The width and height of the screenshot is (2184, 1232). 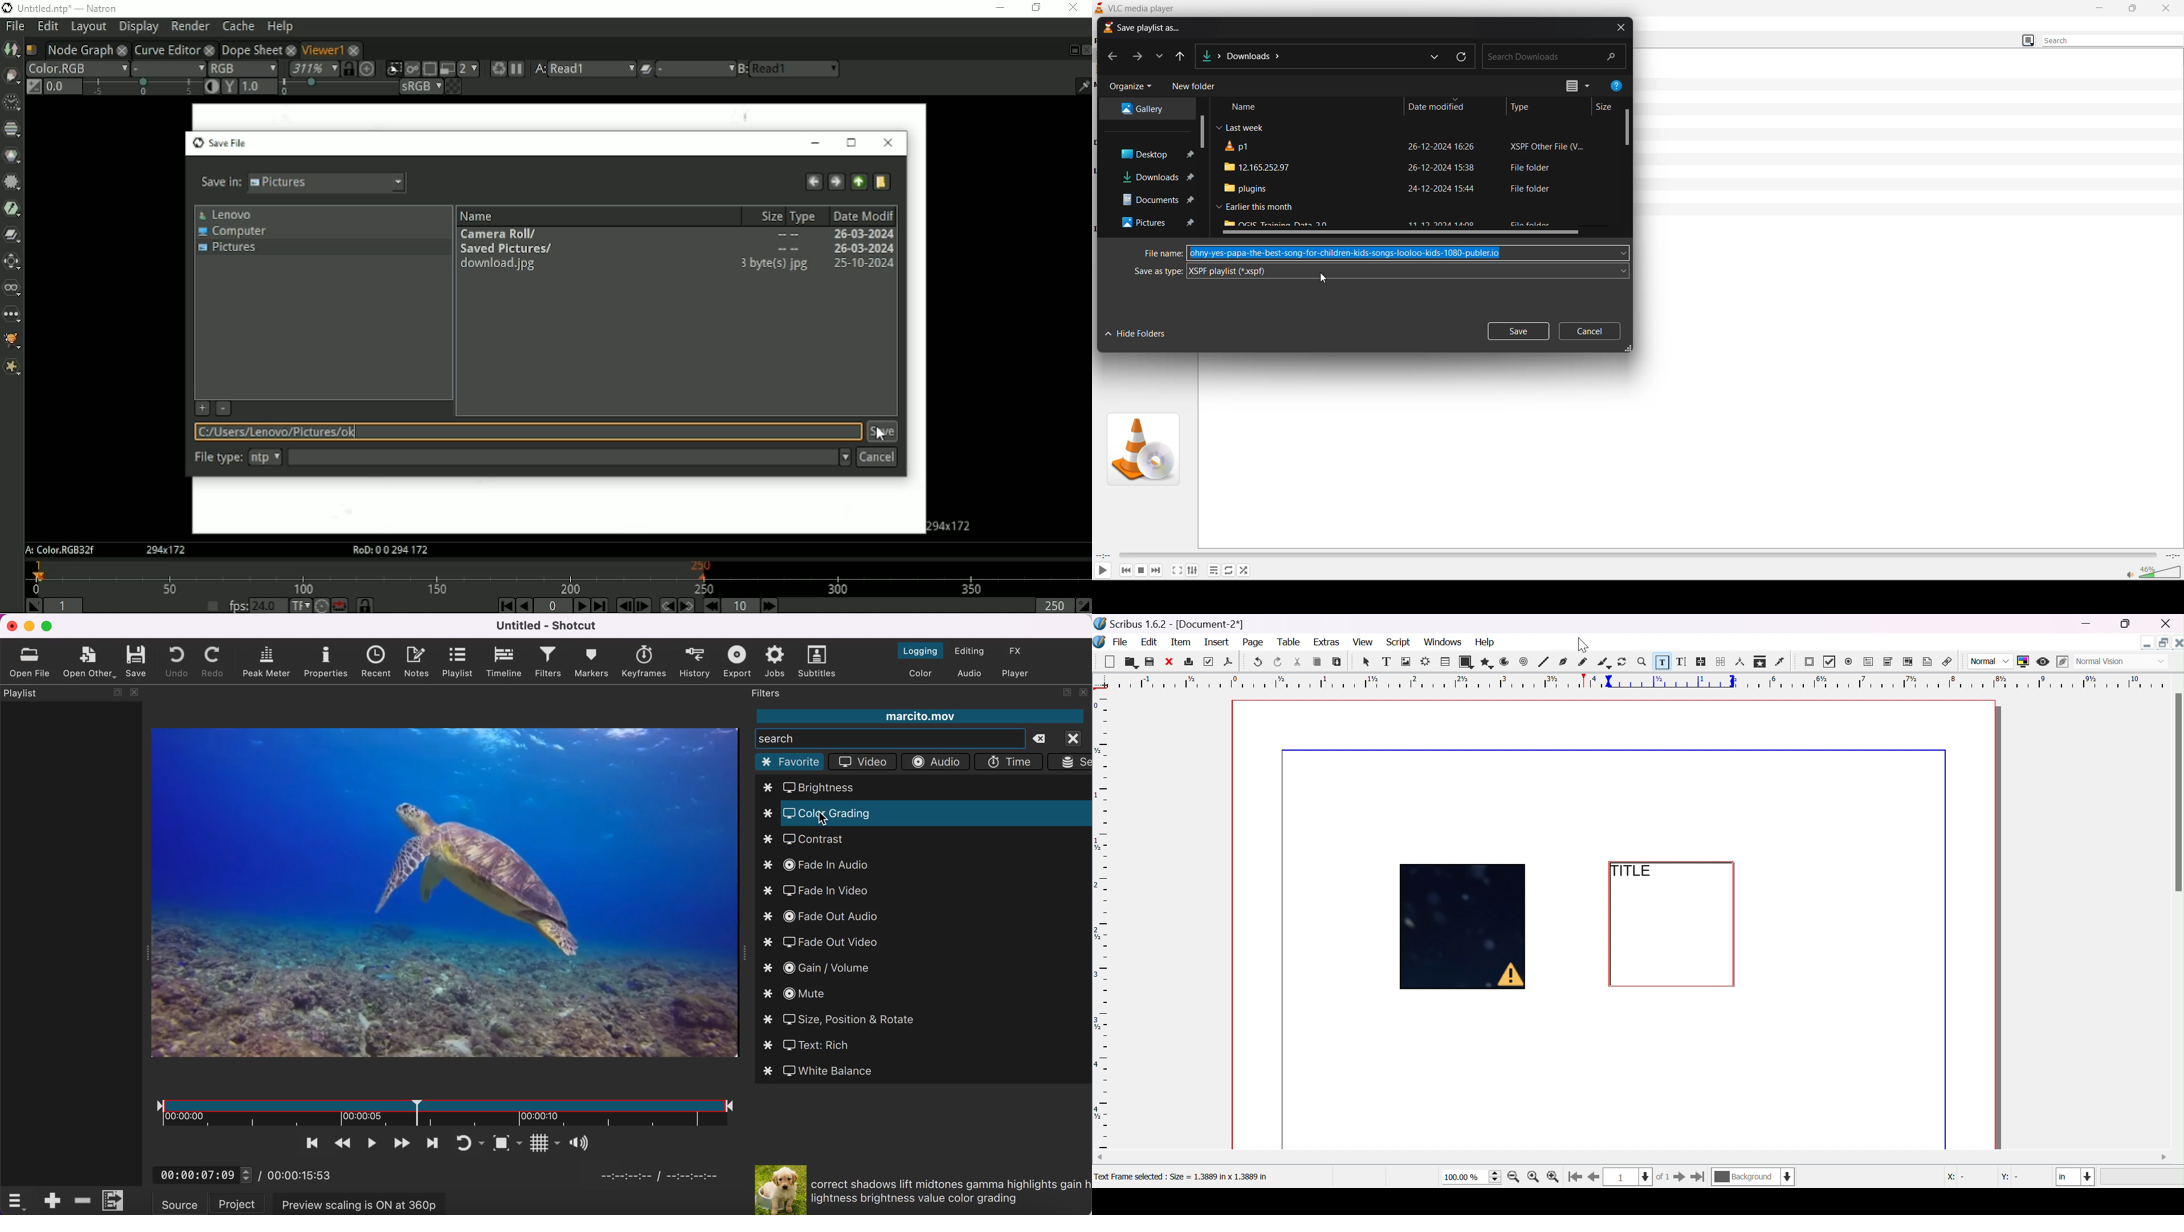 I want to click on copy, so click(x=1317, y=662).